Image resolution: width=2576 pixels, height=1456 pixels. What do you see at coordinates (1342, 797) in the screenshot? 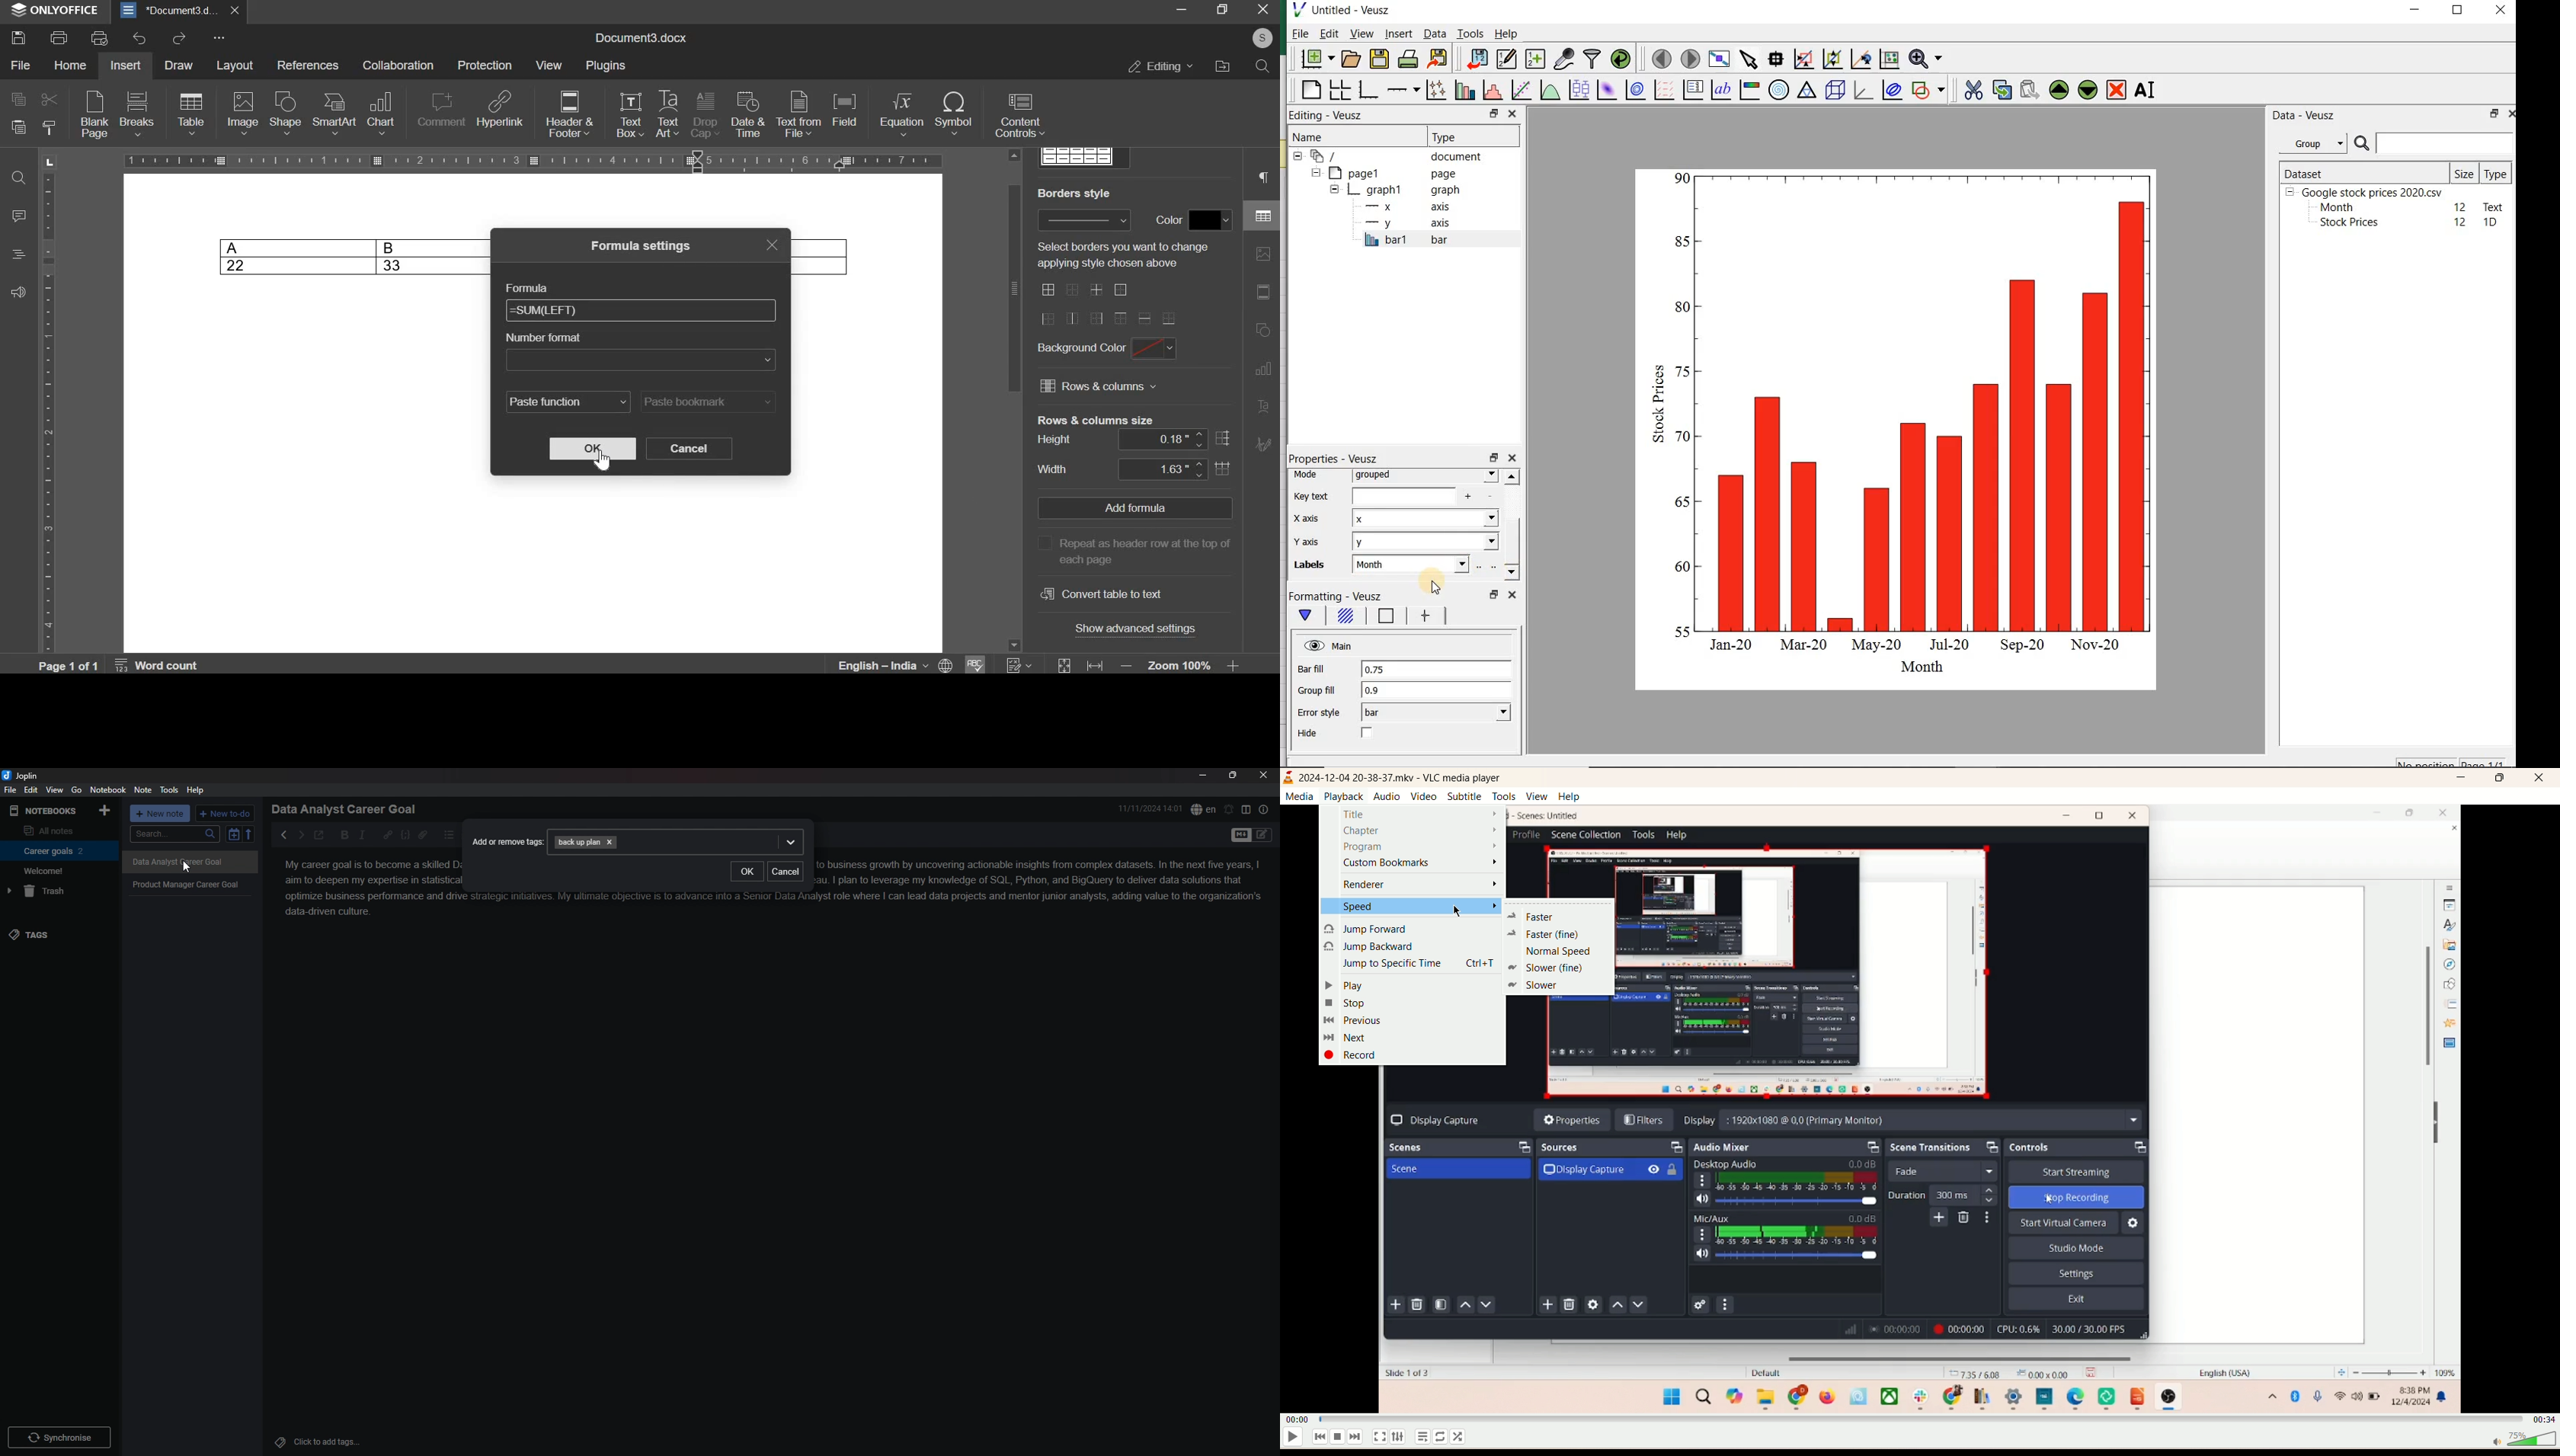
I see `playback` at bounding box center [1342, 797].